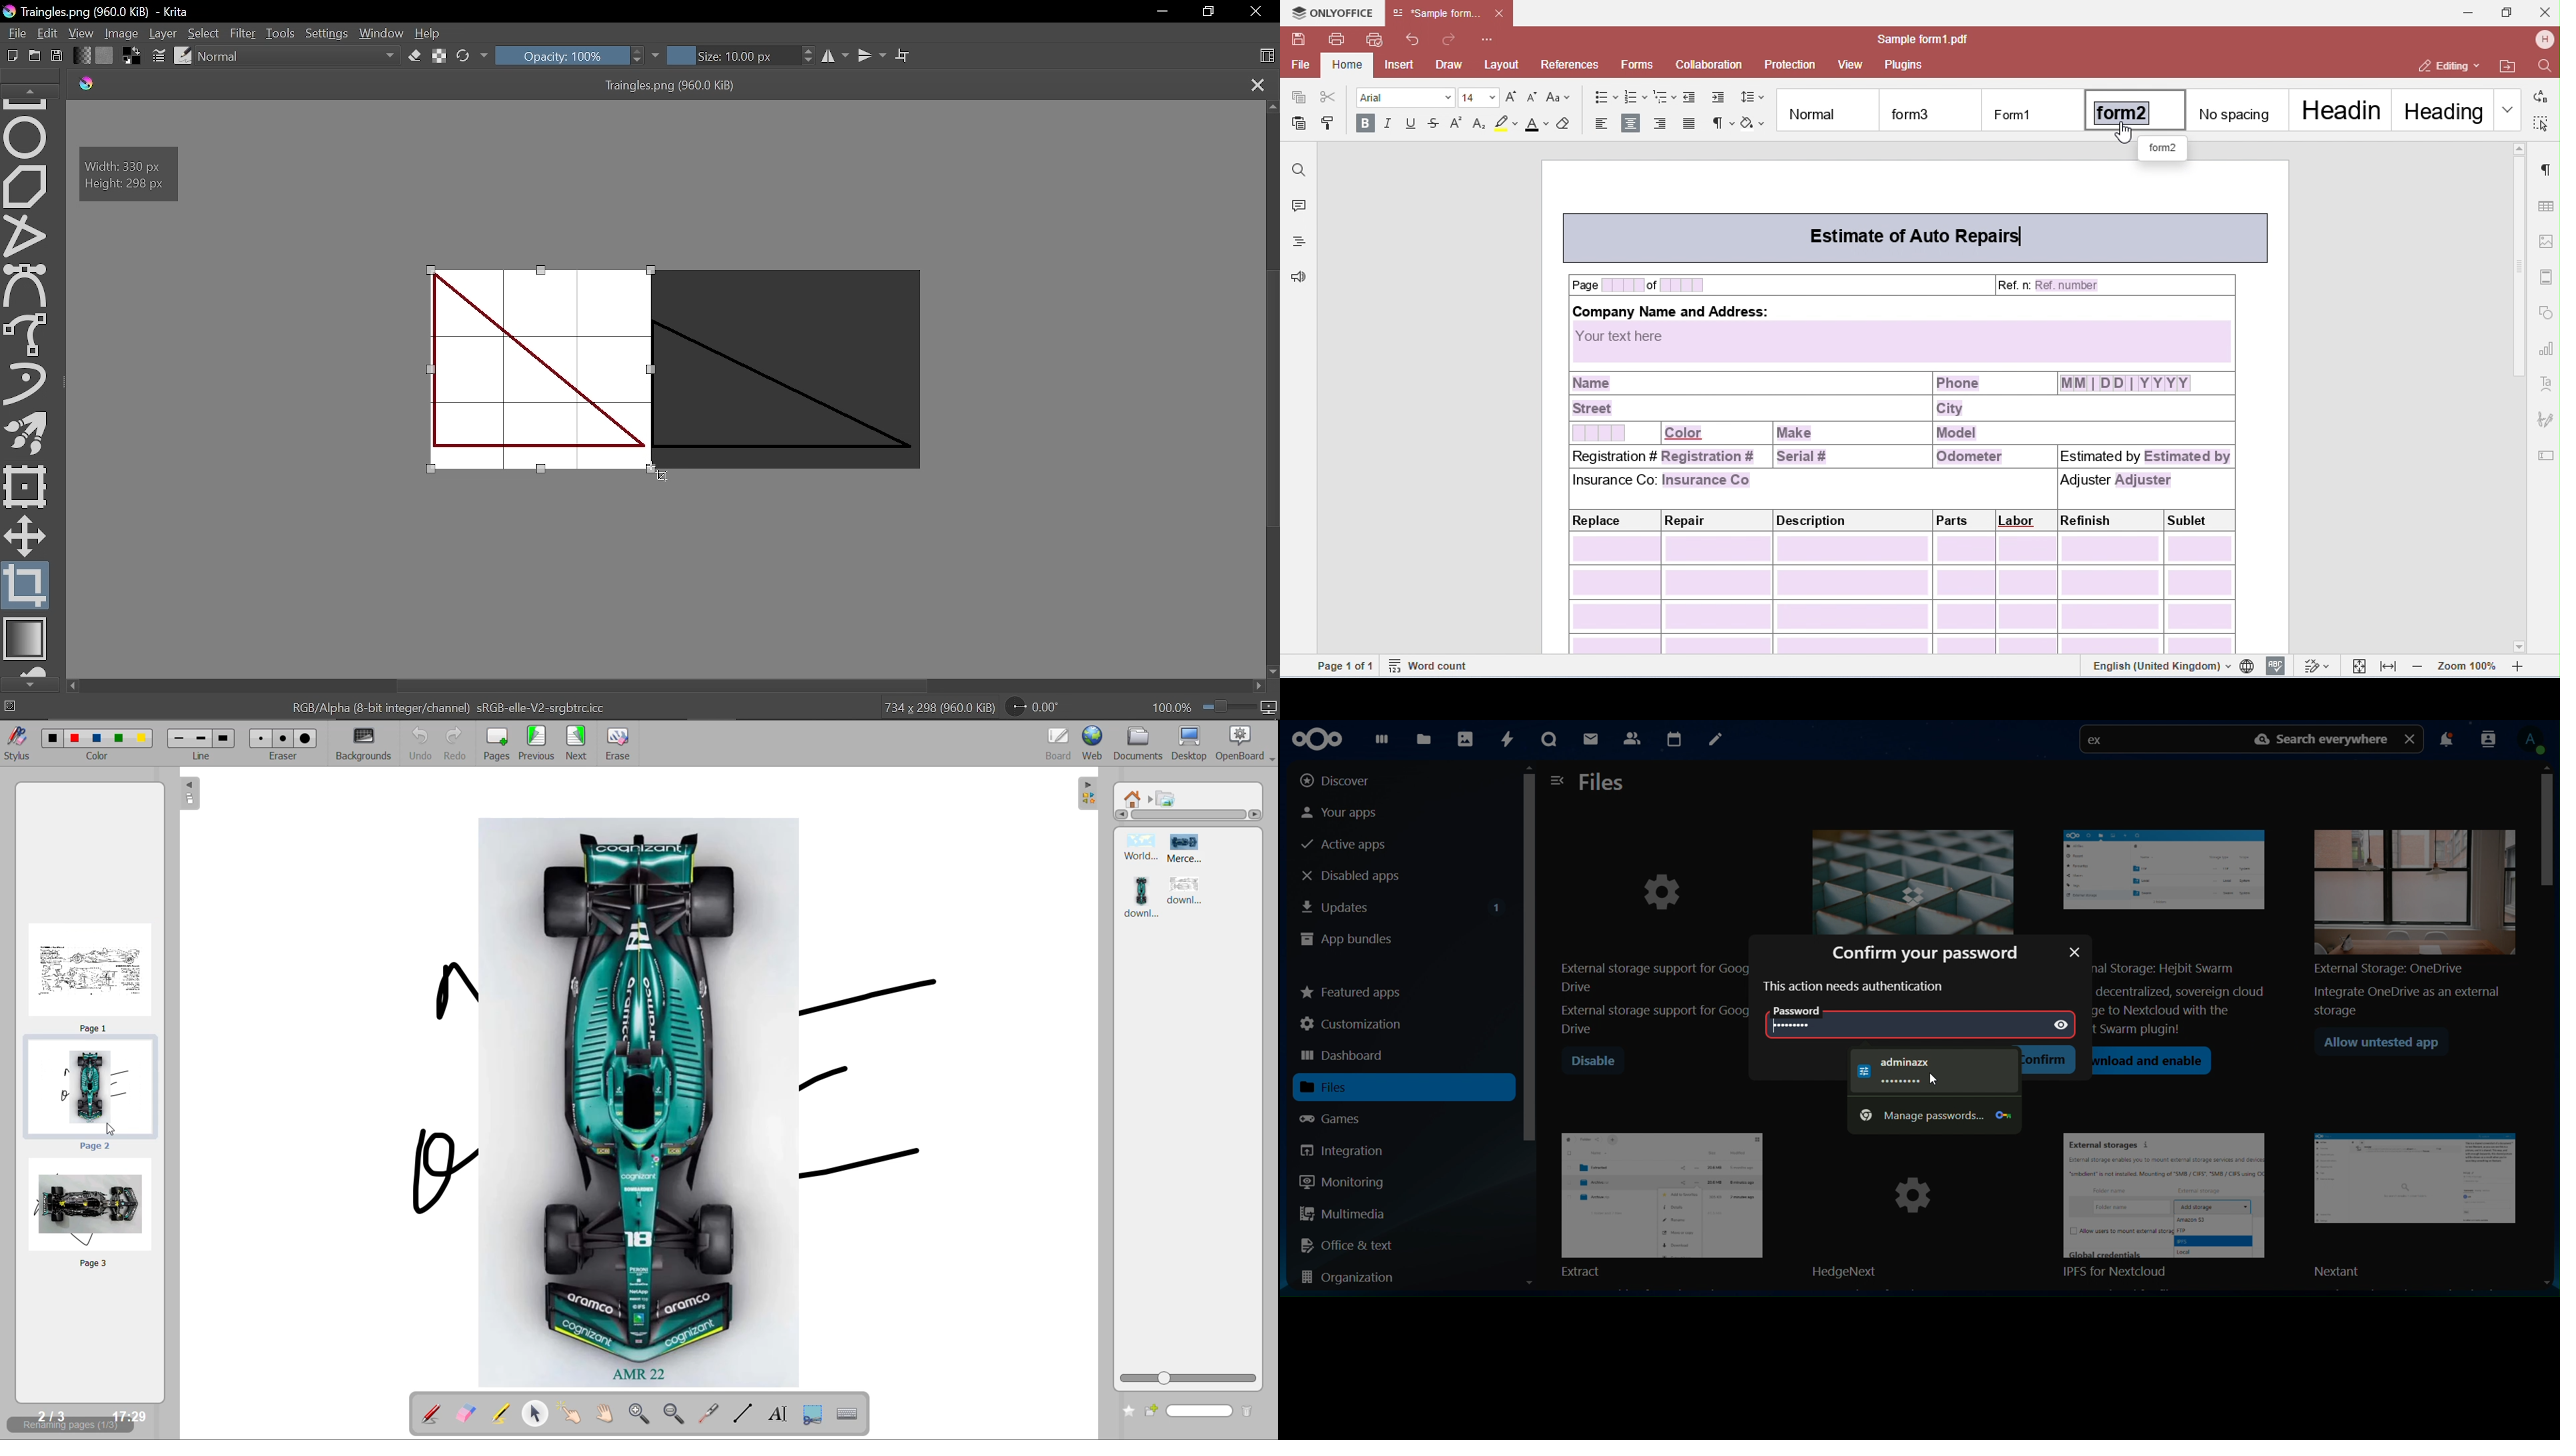 The image size is (2576, 1456). Describe the element at coordinates (28, 640) in the screenshot. I see `Draw gradient tool` at that location.